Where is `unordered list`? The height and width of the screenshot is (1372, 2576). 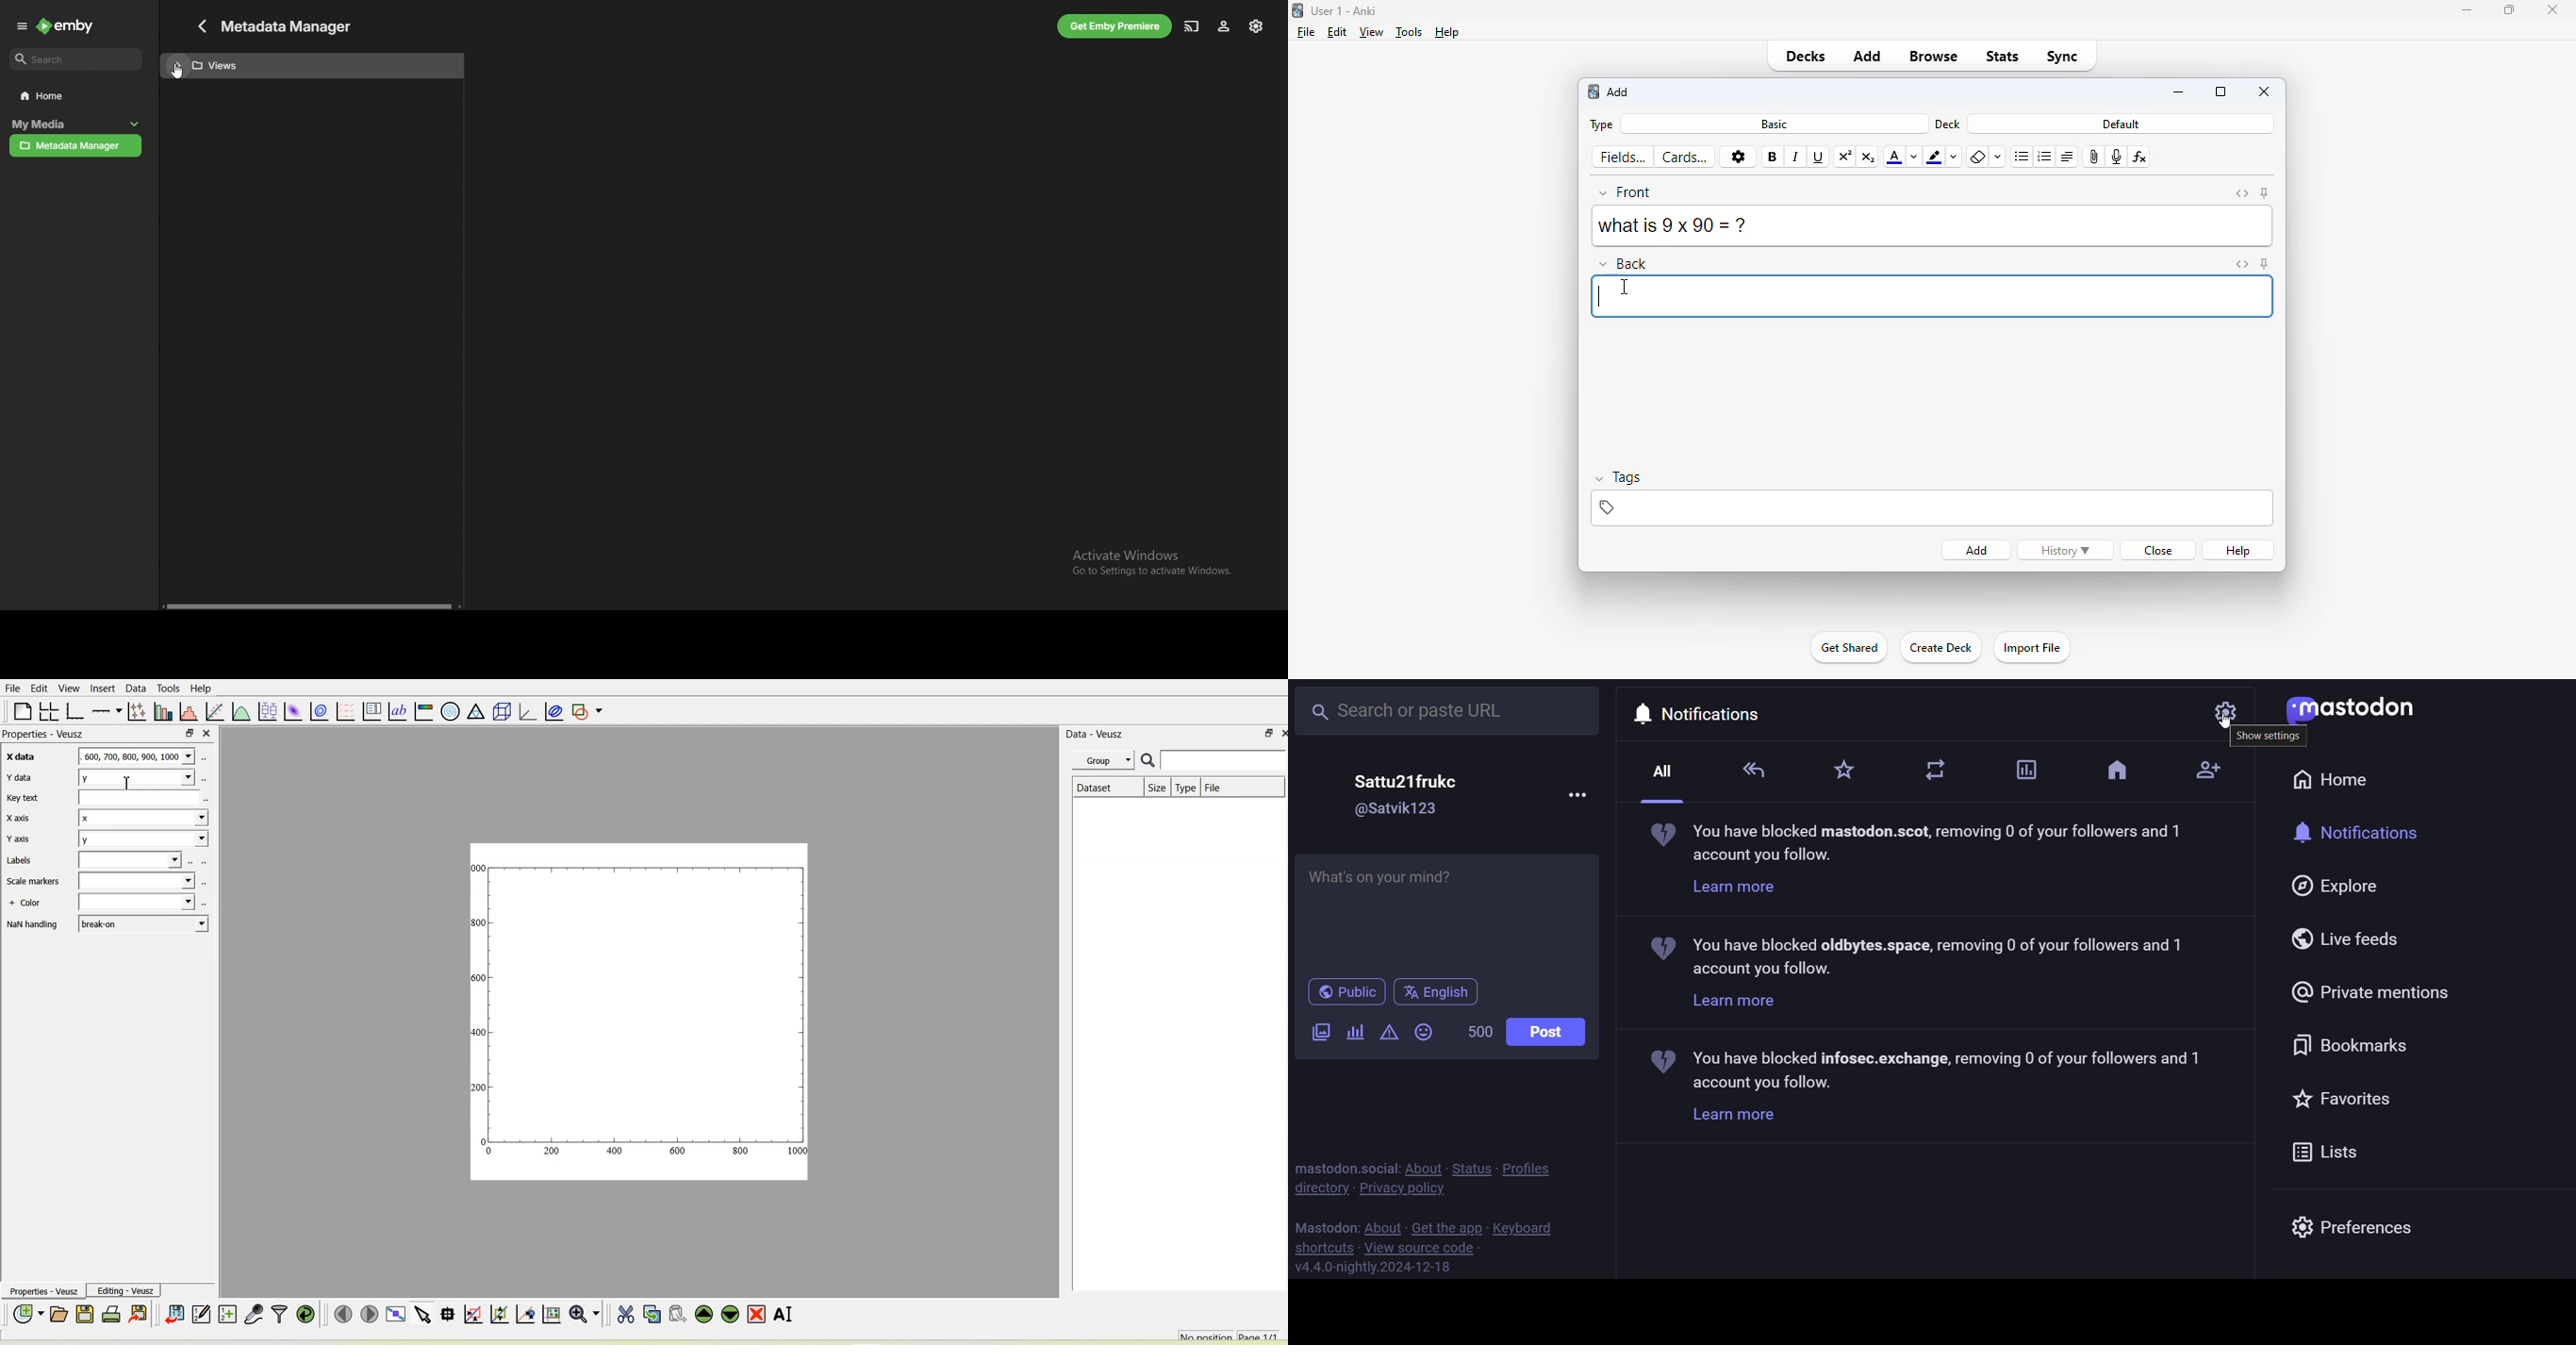
unordered list is located at coordinates (2023, 158).